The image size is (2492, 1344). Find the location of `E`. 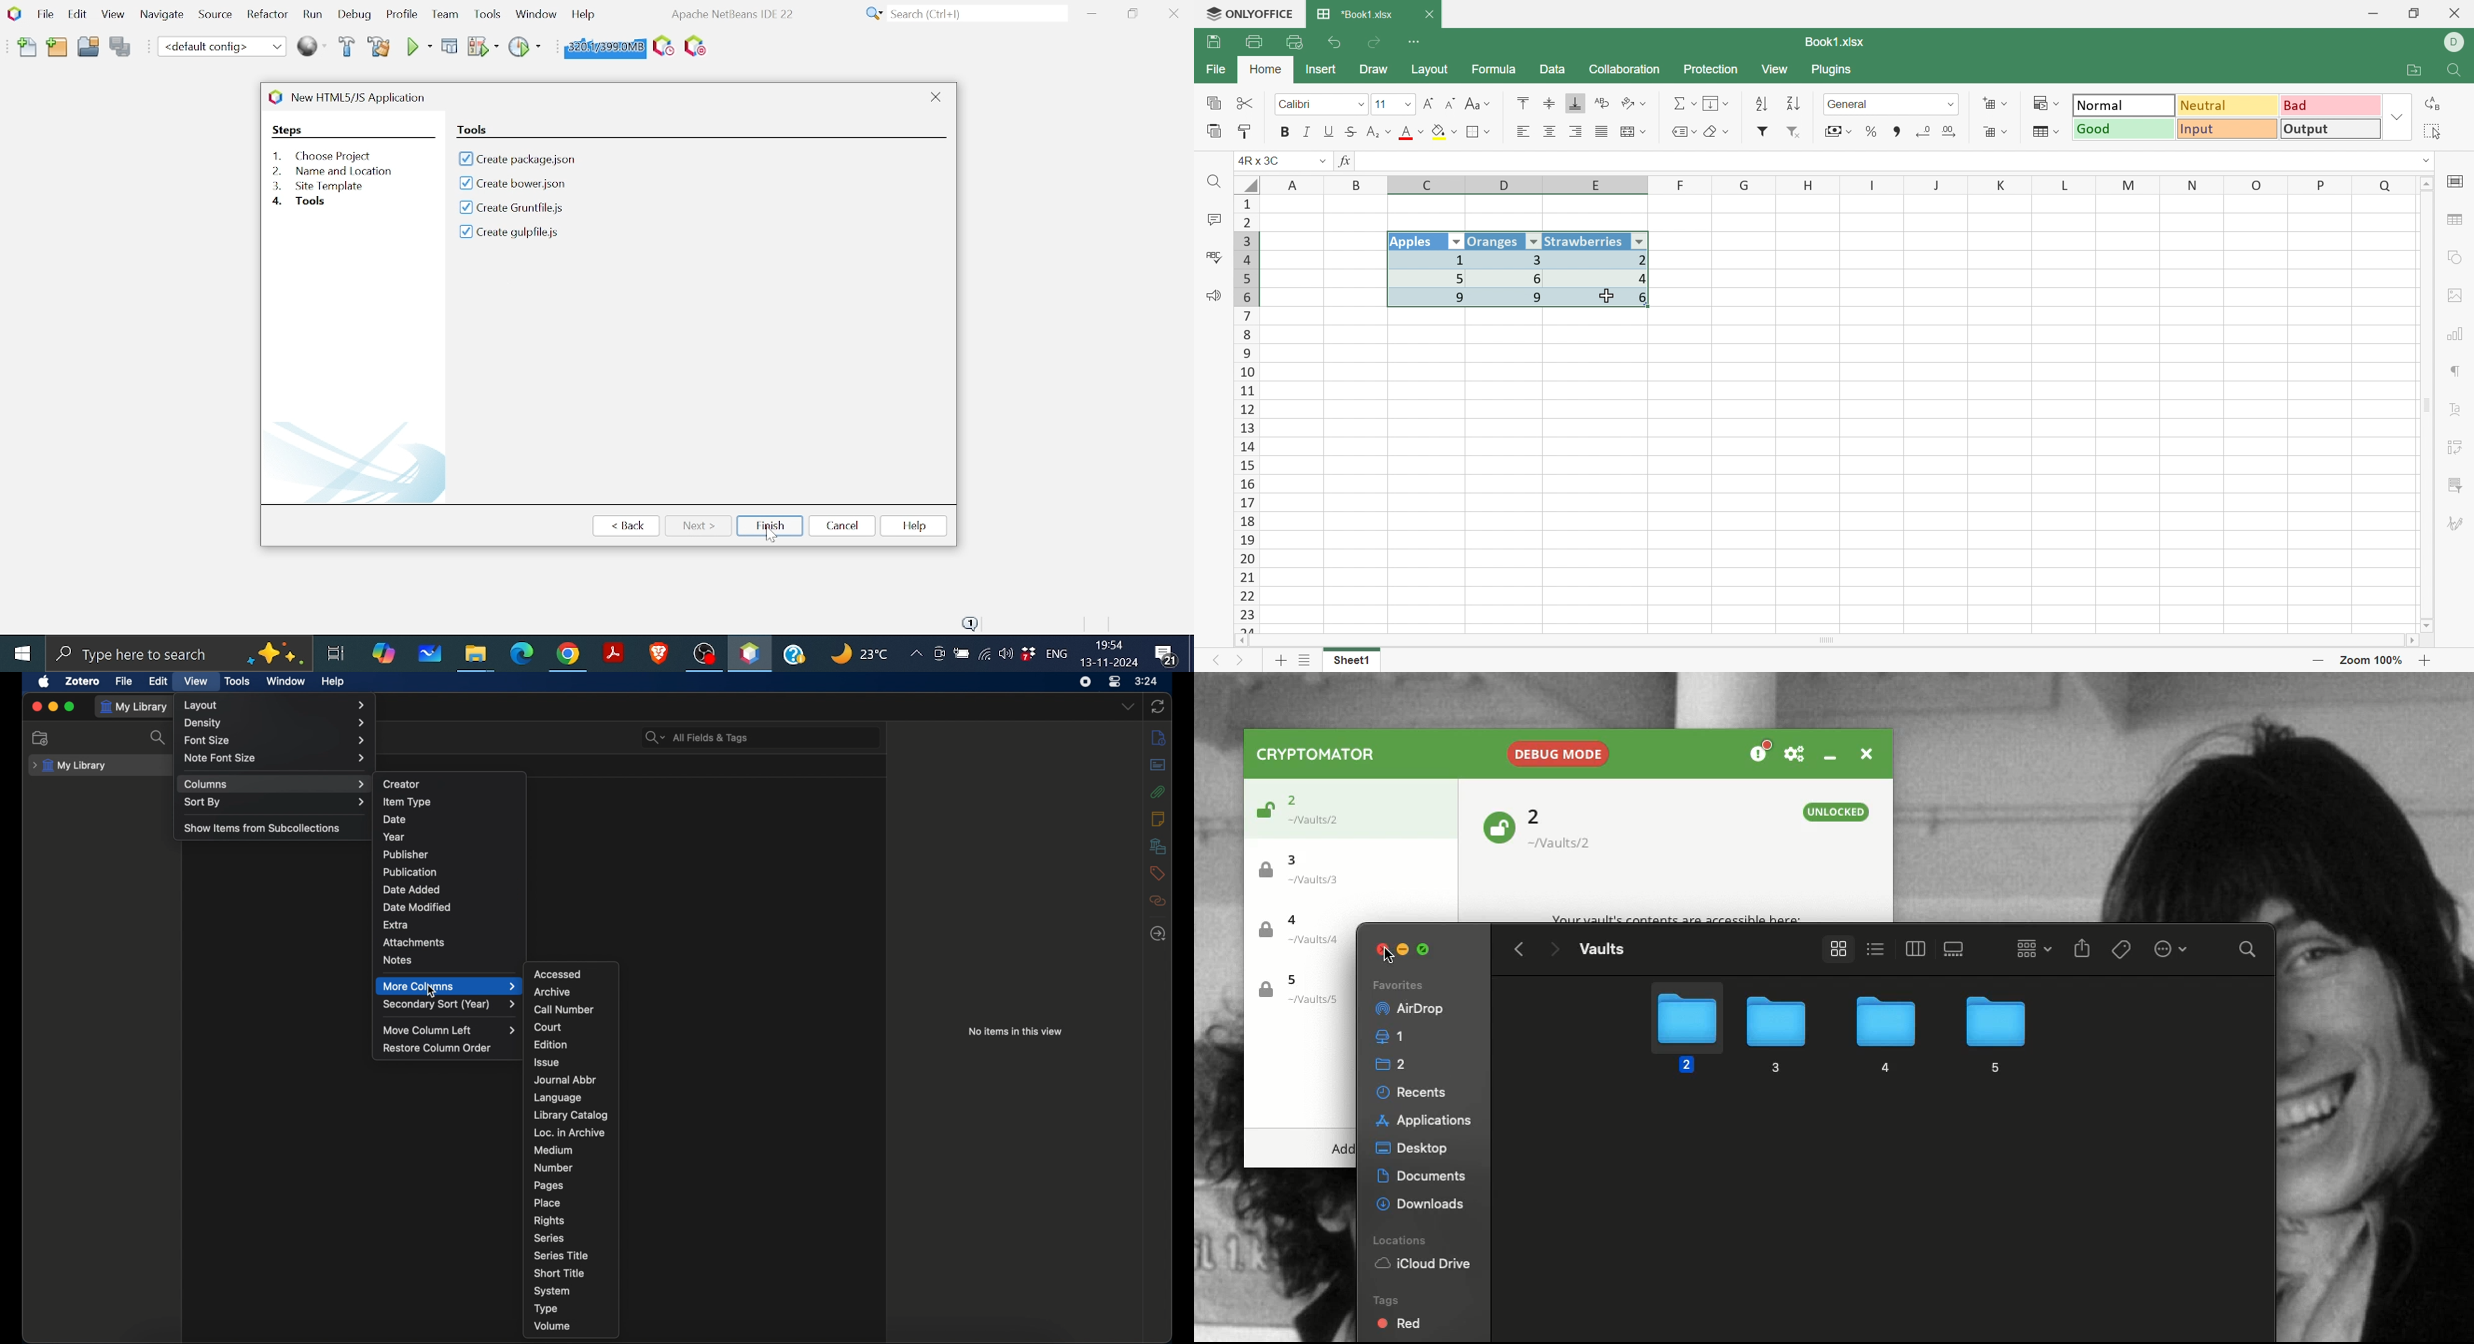

E is located at coordinates (1601, 187).